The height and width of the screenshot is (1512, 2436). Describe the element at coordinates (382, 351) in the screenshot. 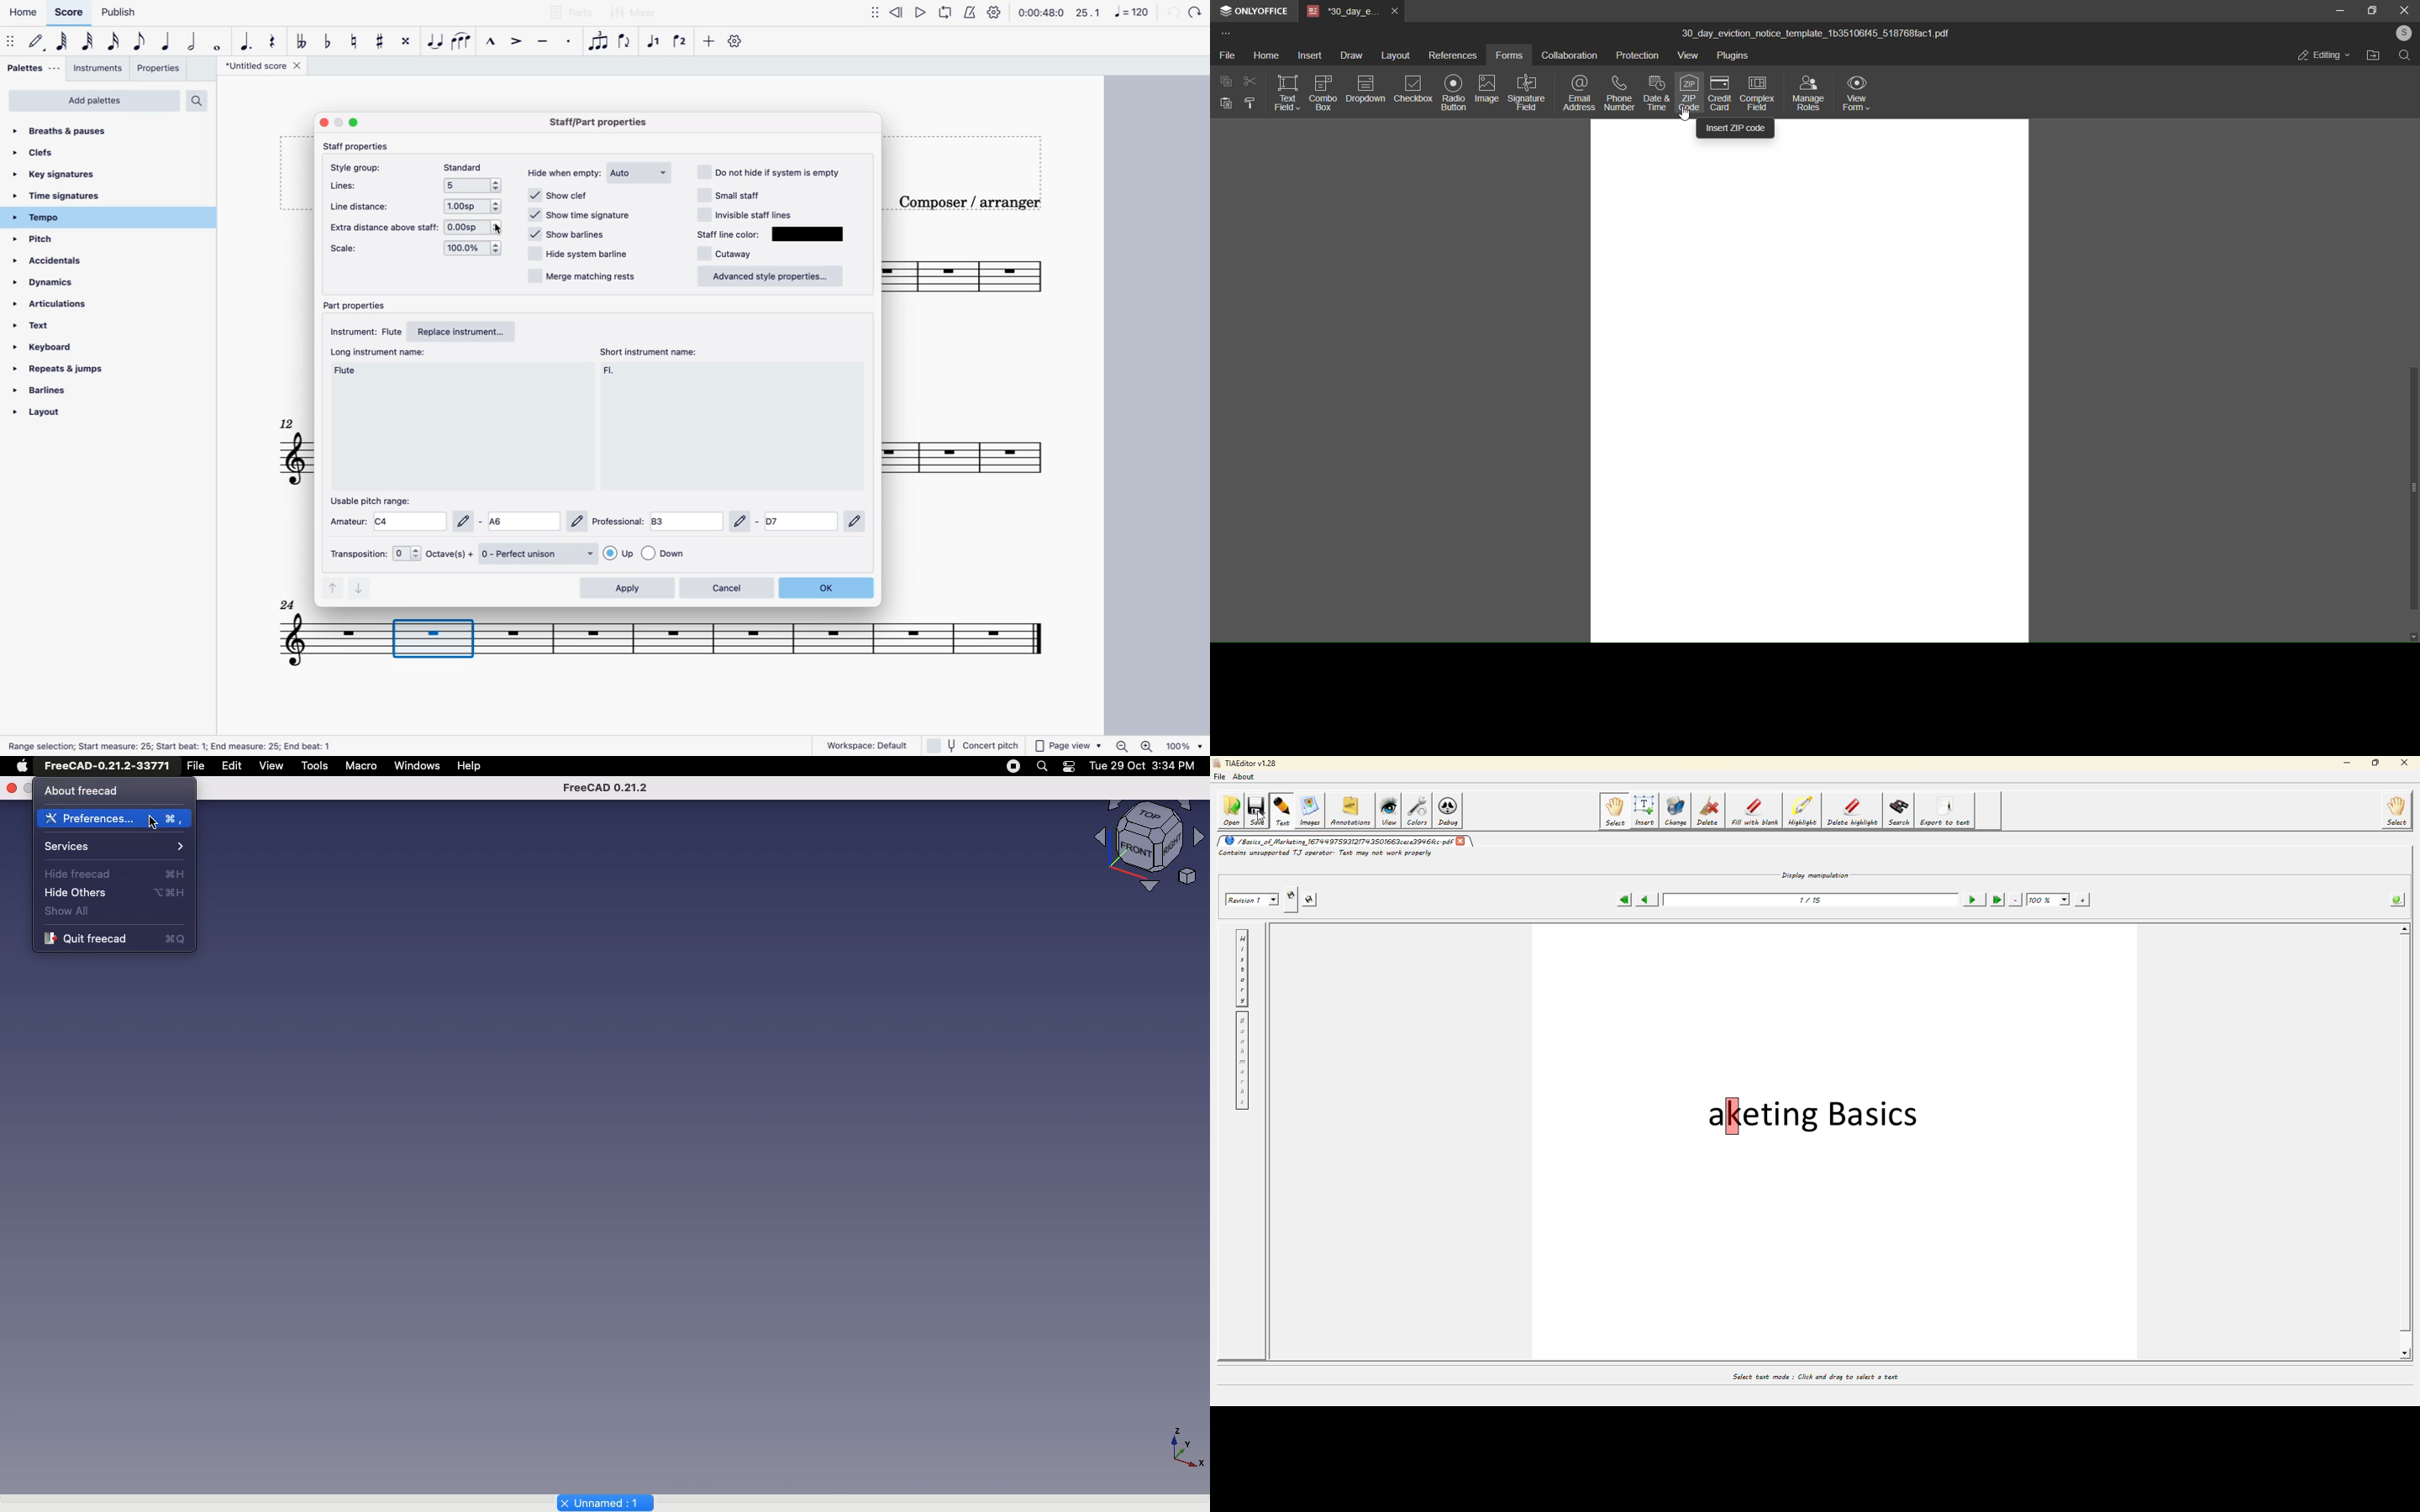

I see `long instrument name` at that location.